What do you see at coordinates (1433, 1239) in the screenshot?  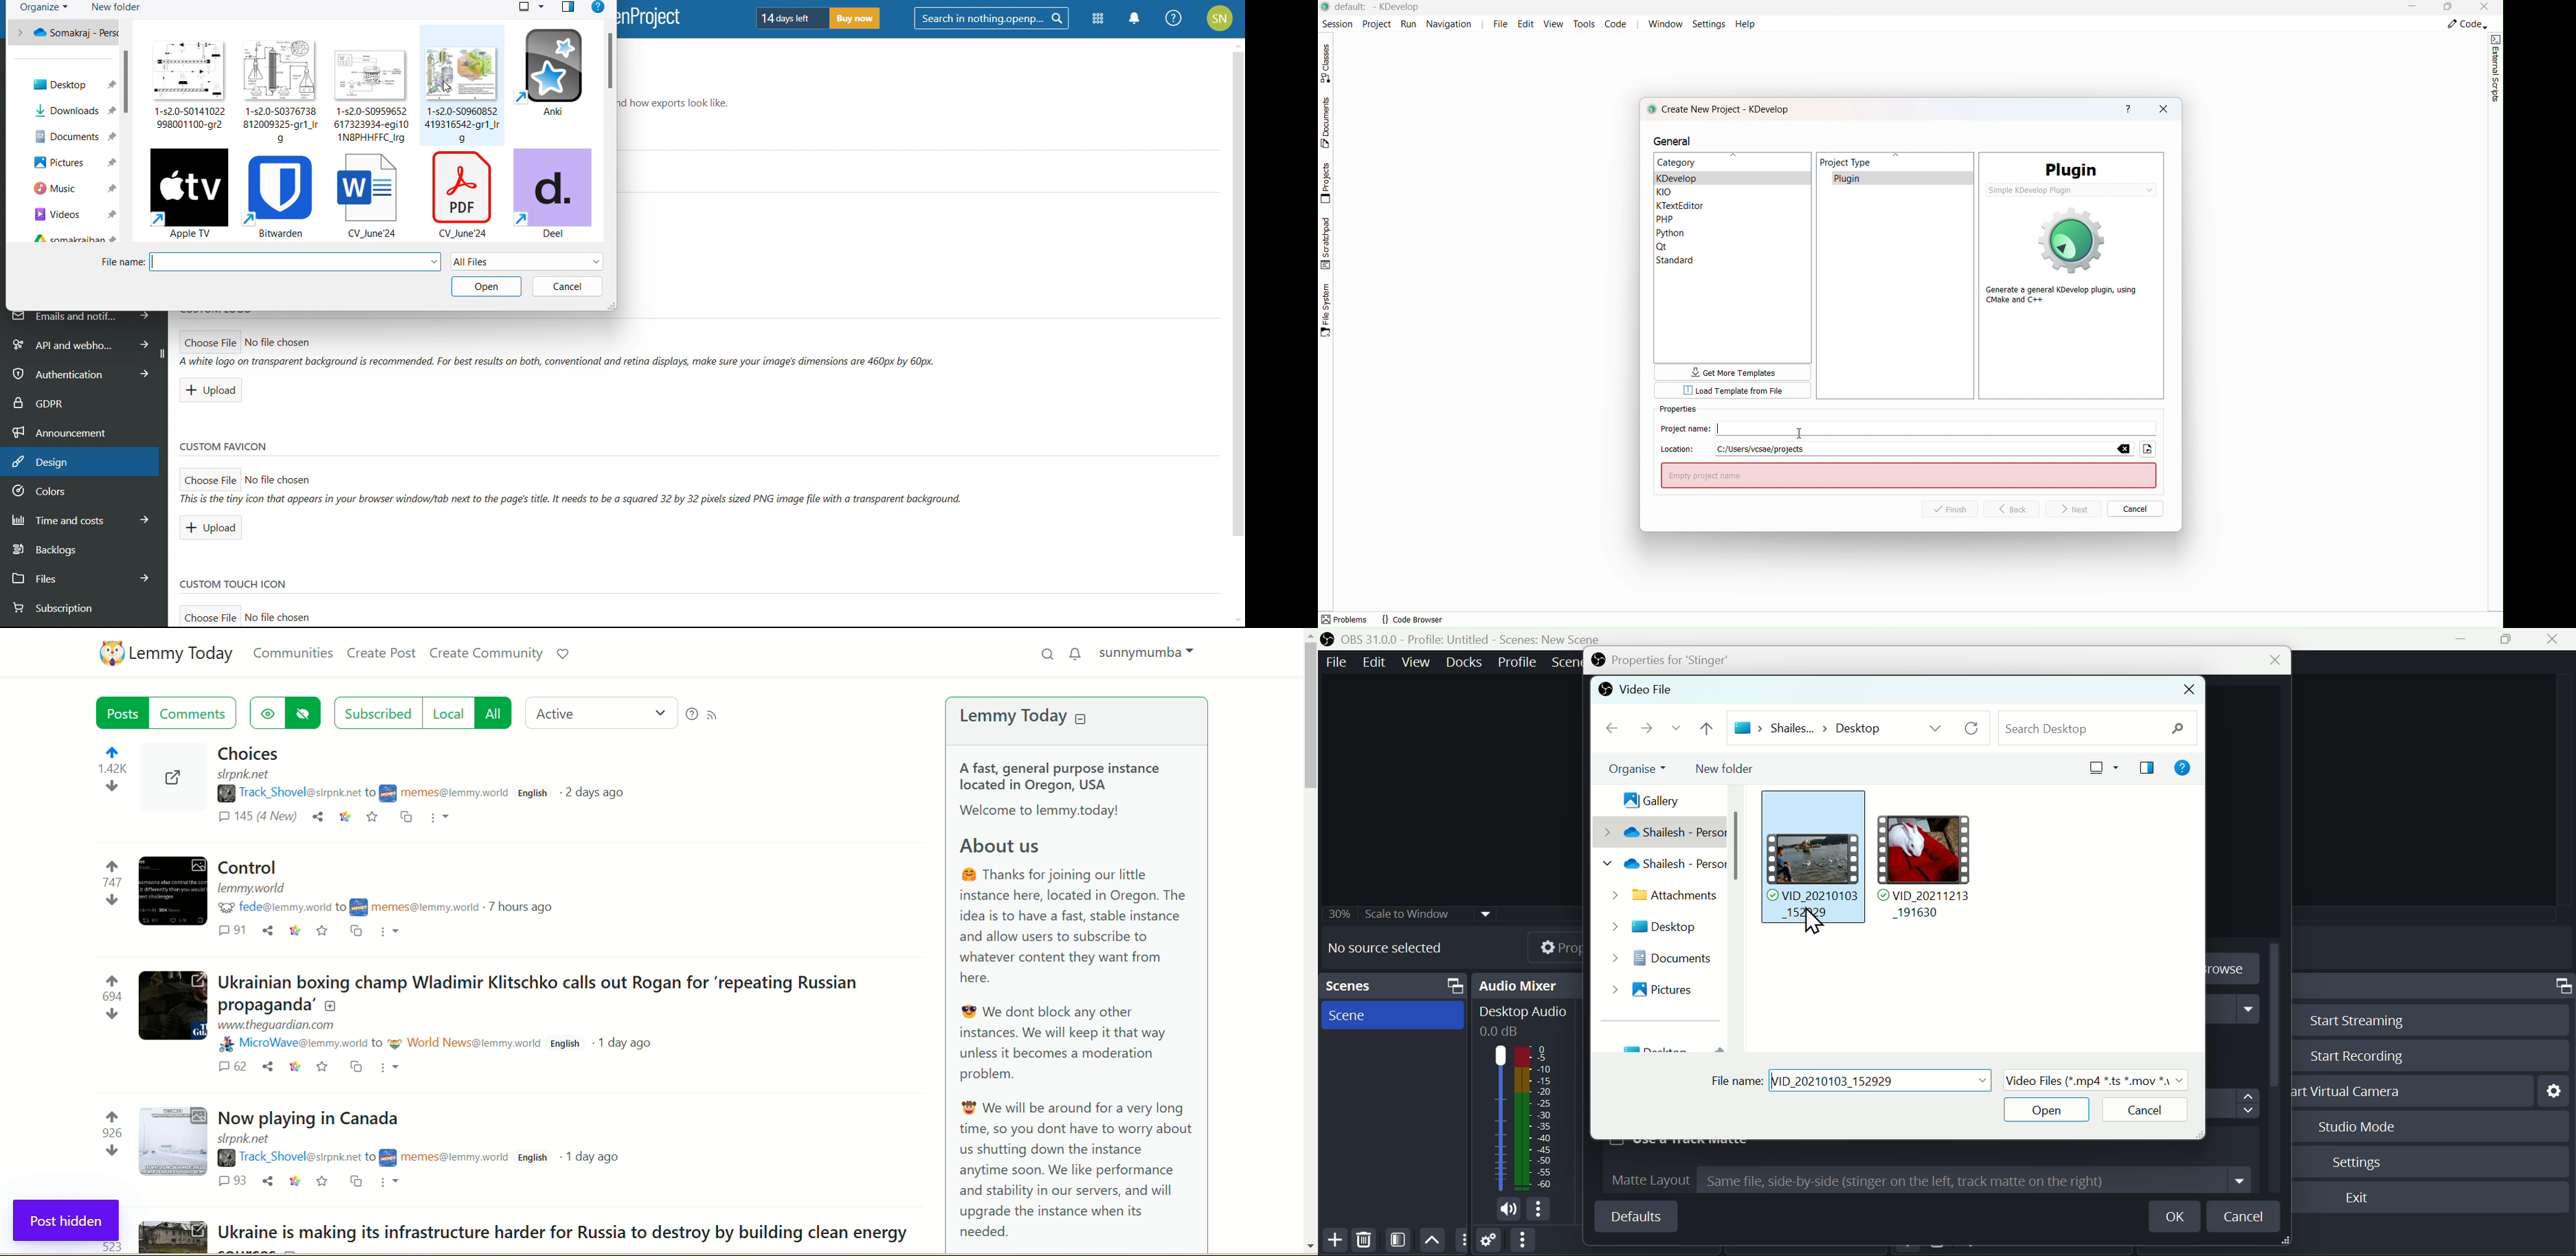 I see `Up` at bounding box center [1433, 1239].